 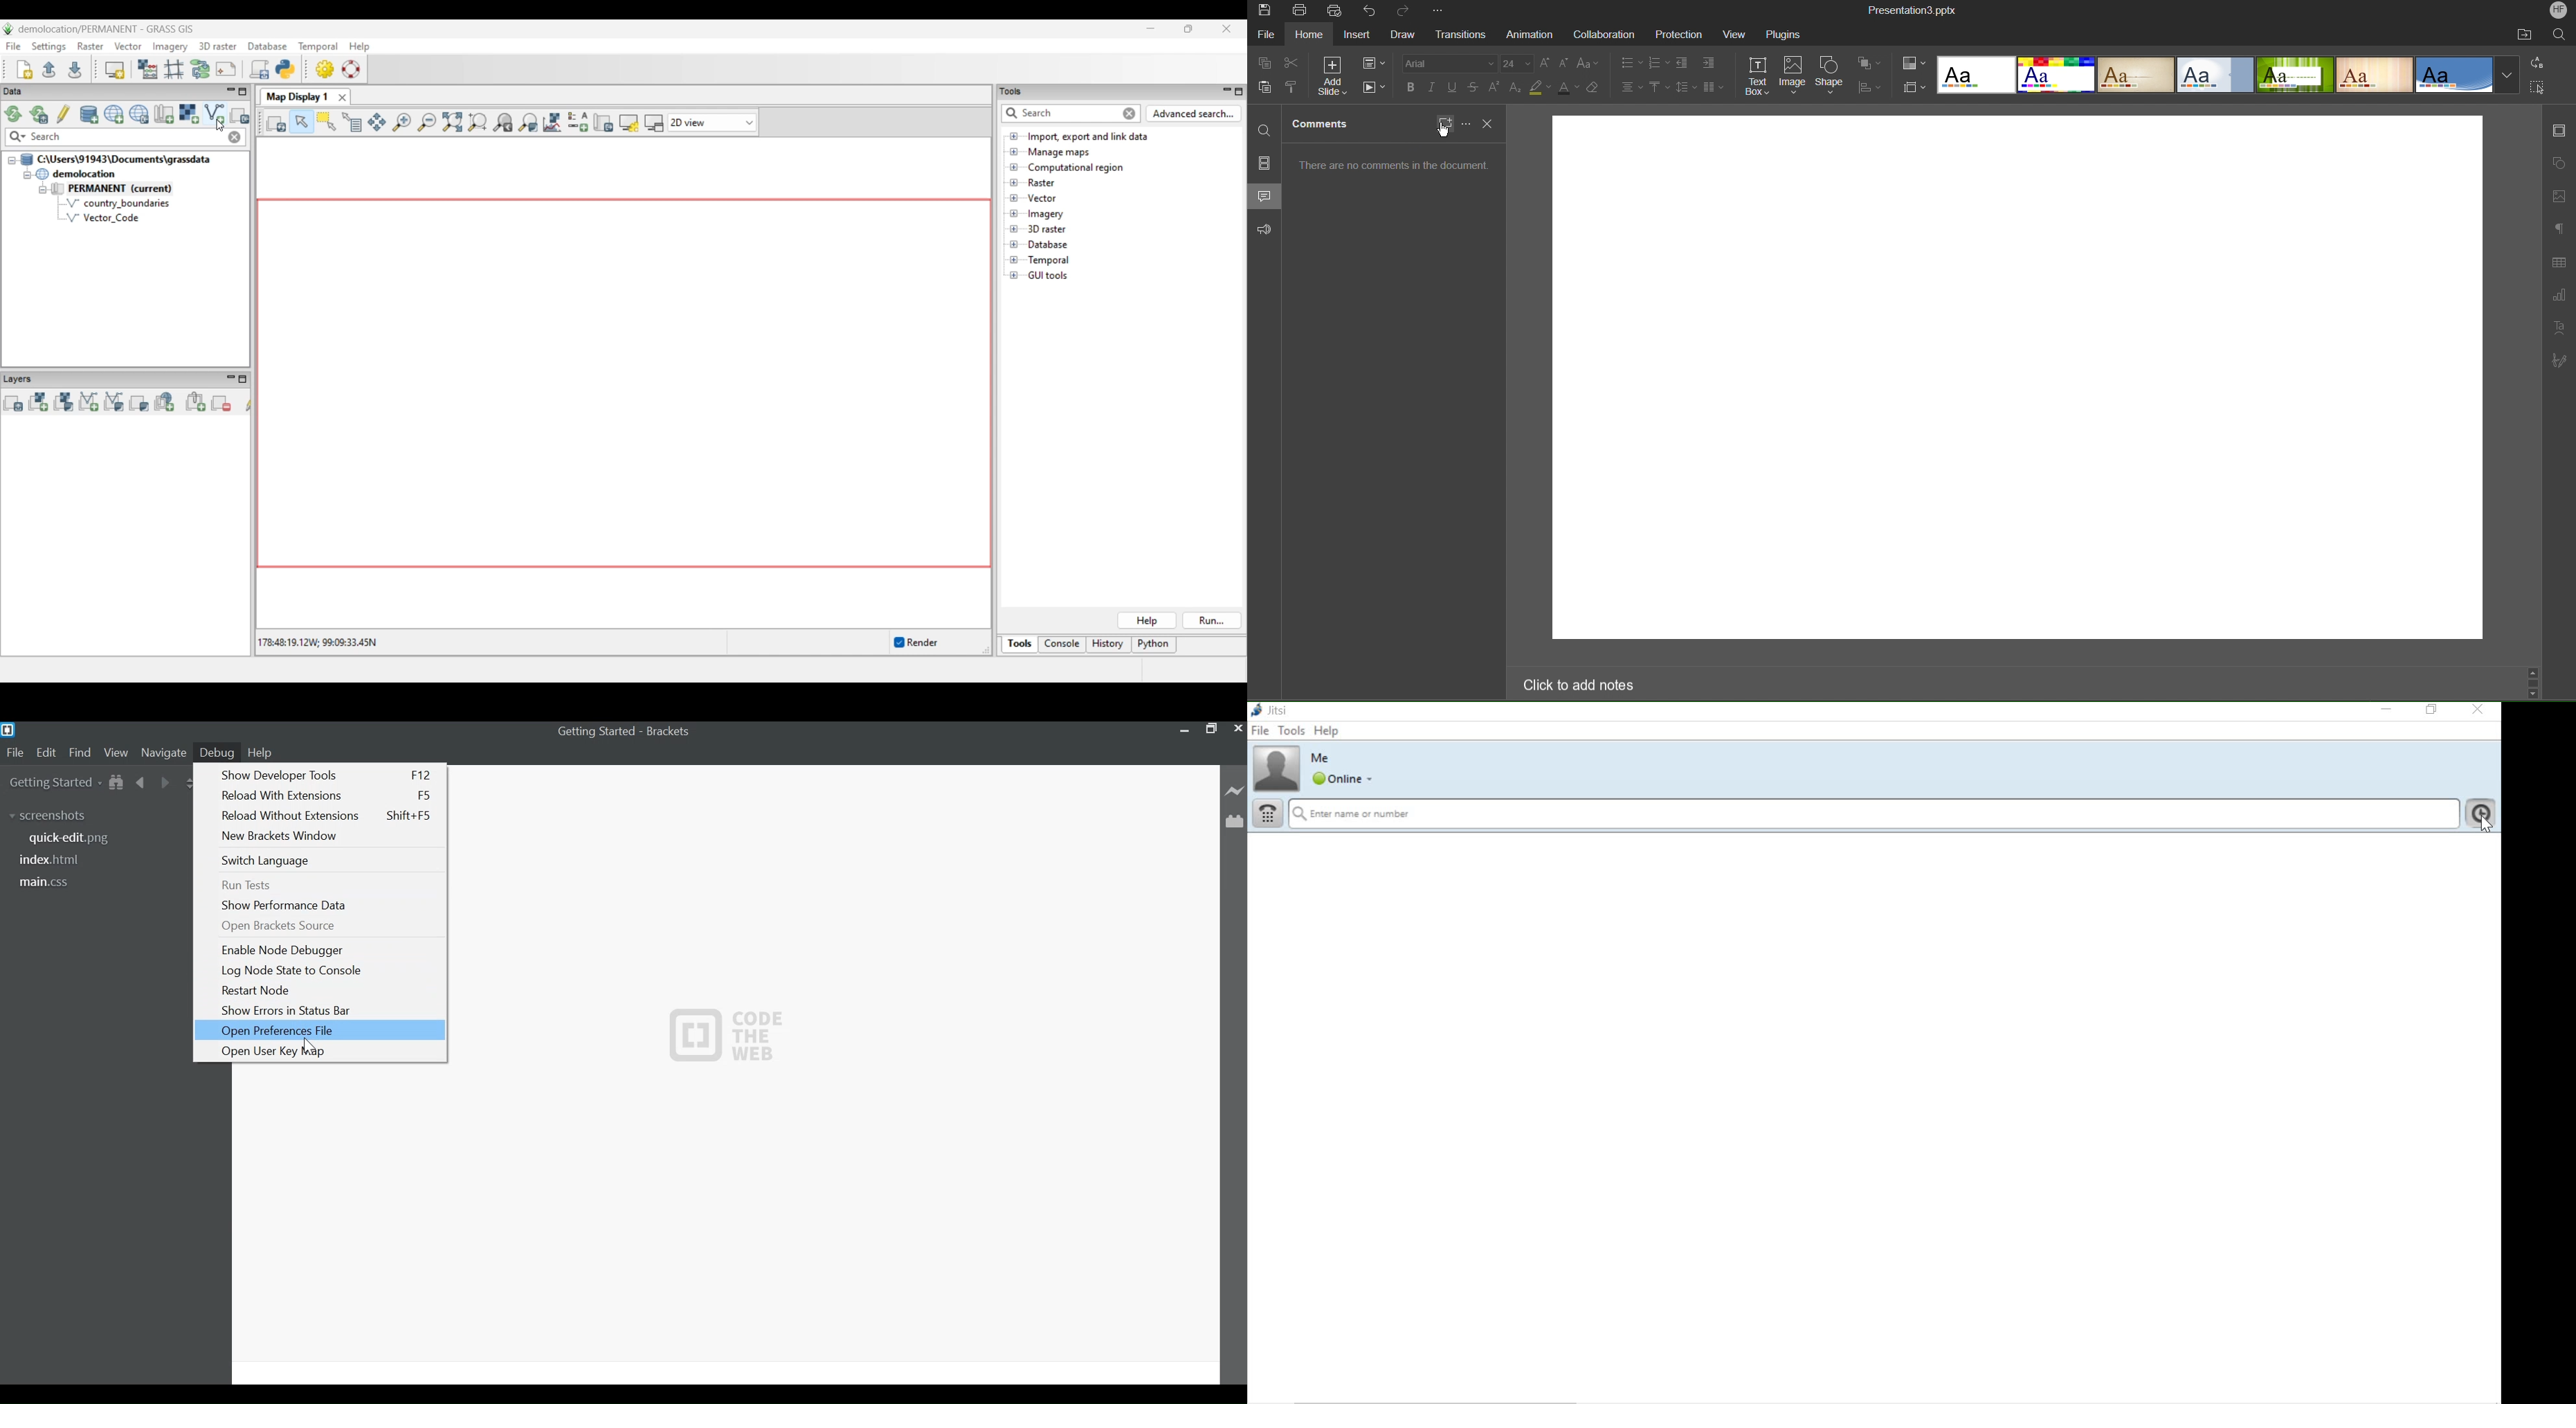 What do you see at coordinates (1442, 130) in the screenshot?
I see `cursor` at bounding box center [1442, 130].